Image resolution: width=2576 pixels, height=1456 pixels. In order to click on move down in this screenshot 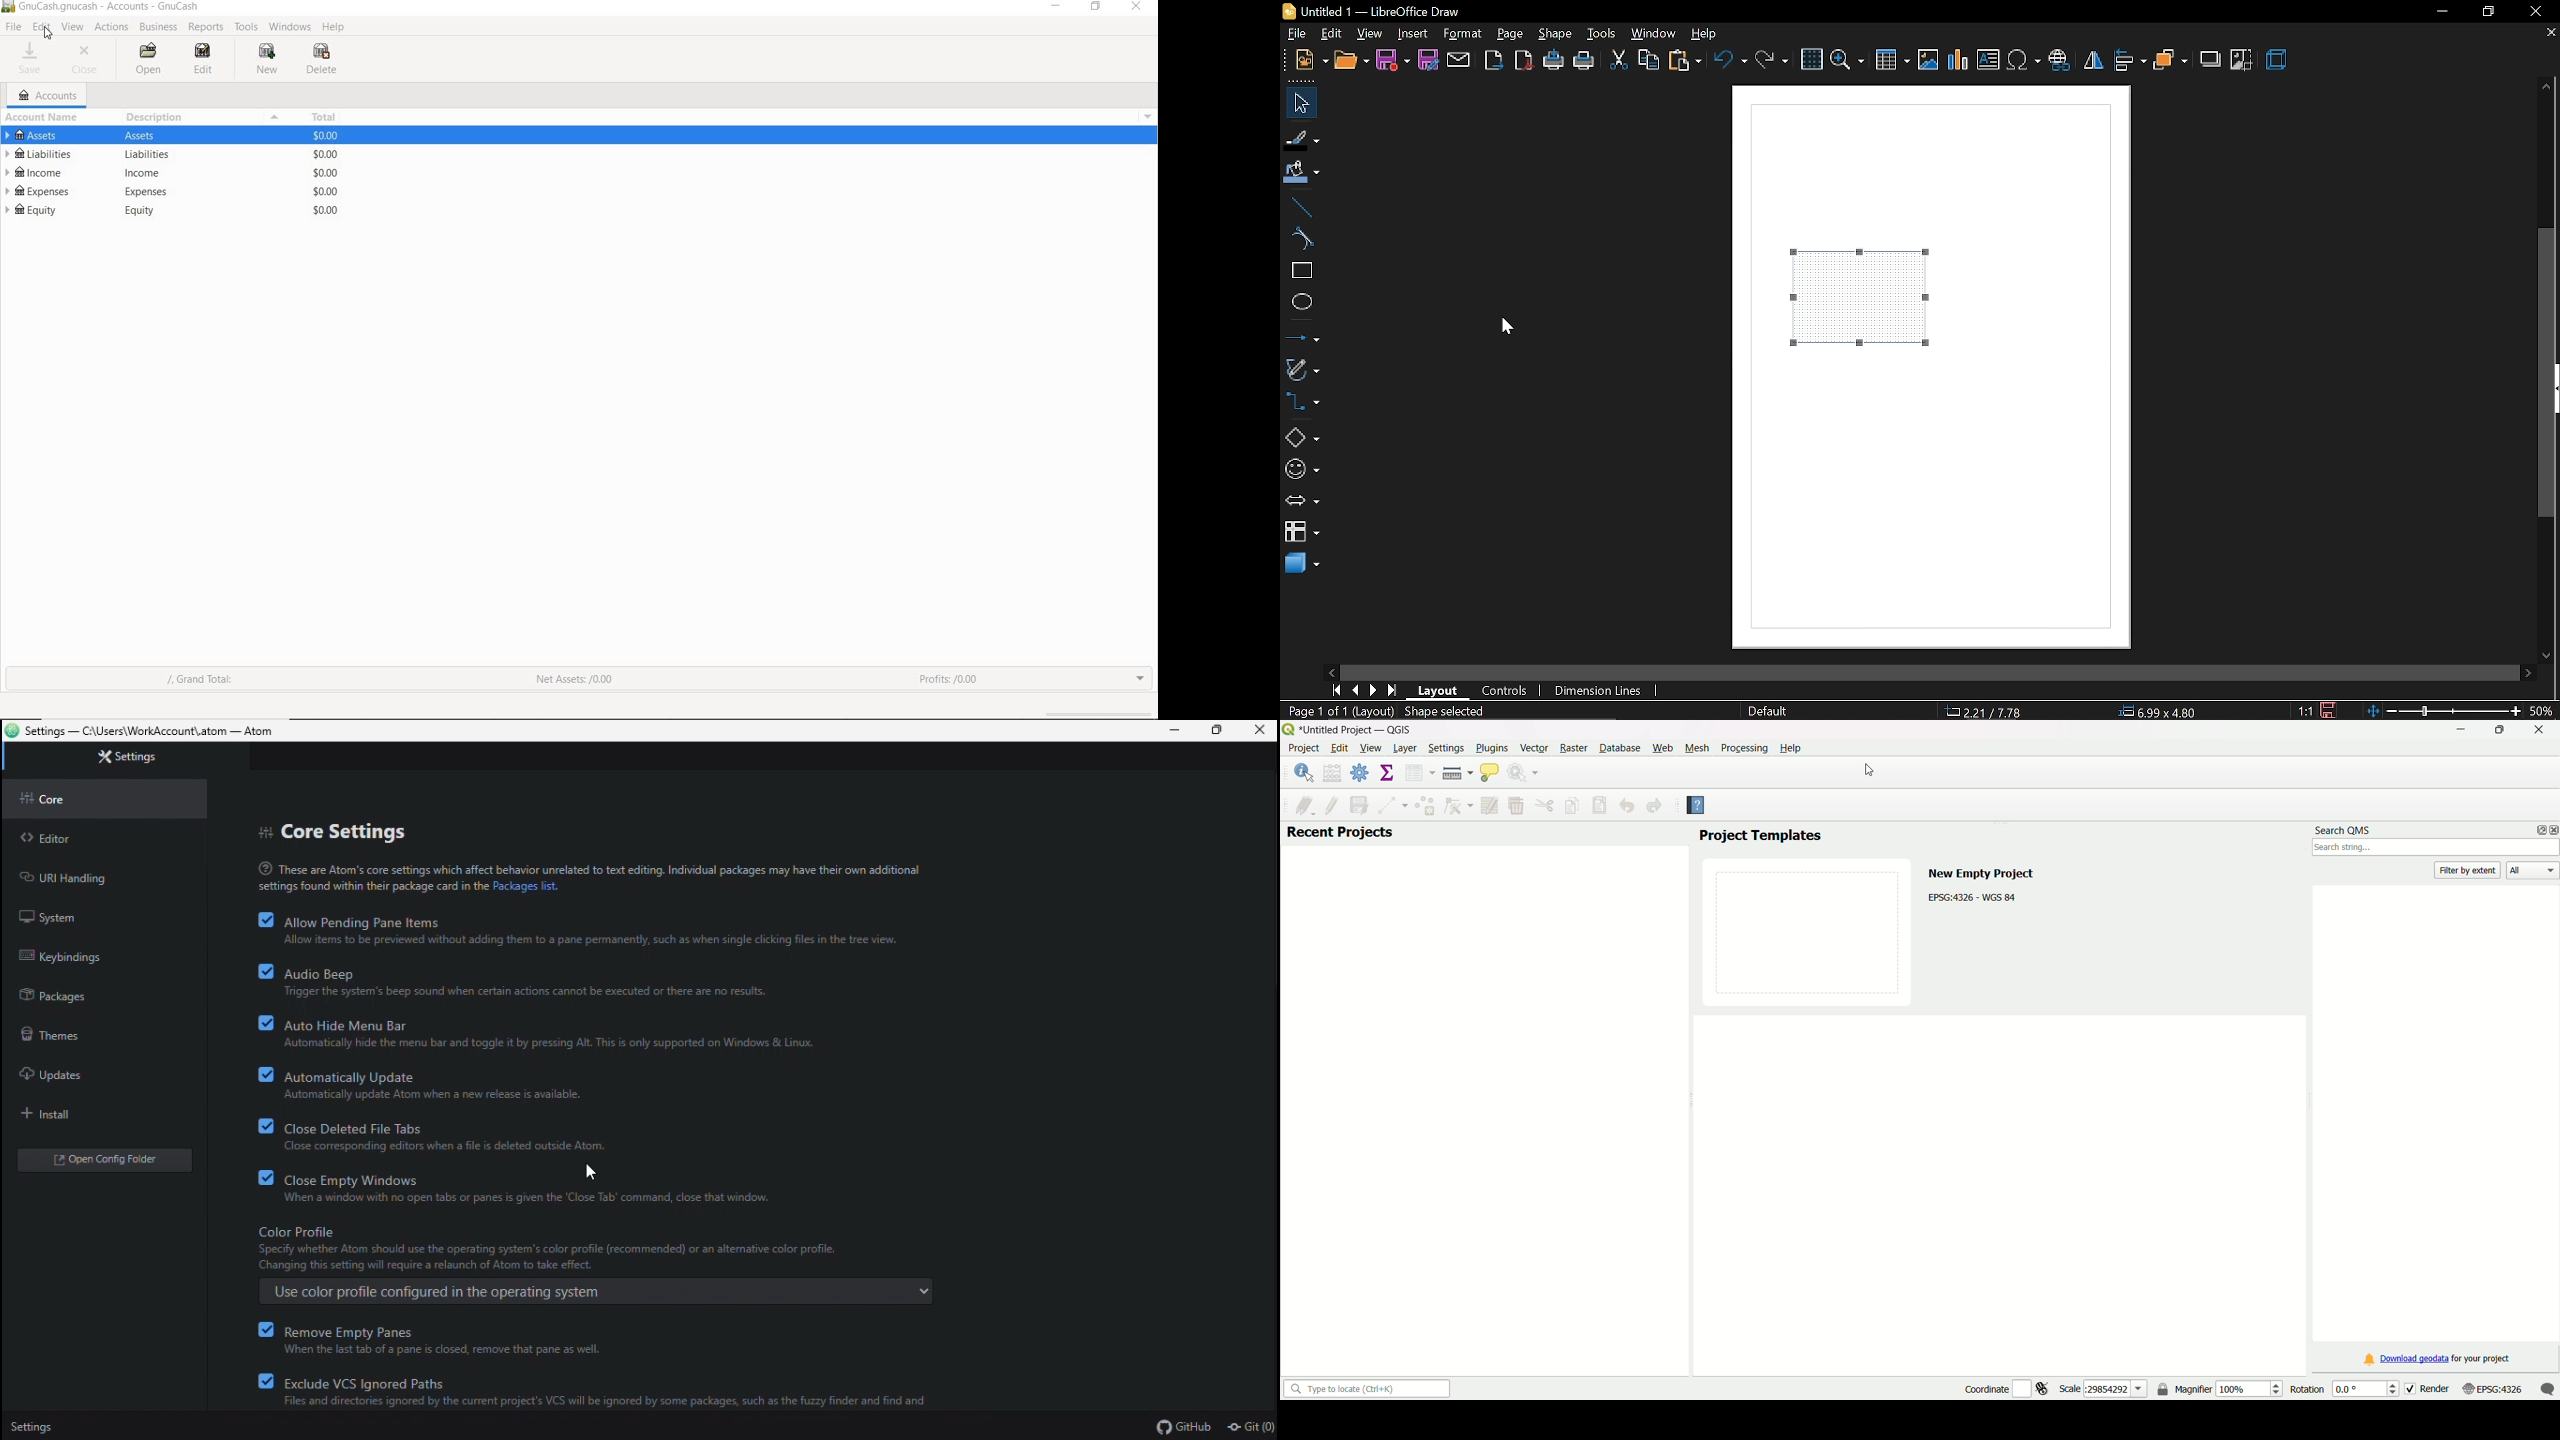, I will do `click(2550, 653)`.